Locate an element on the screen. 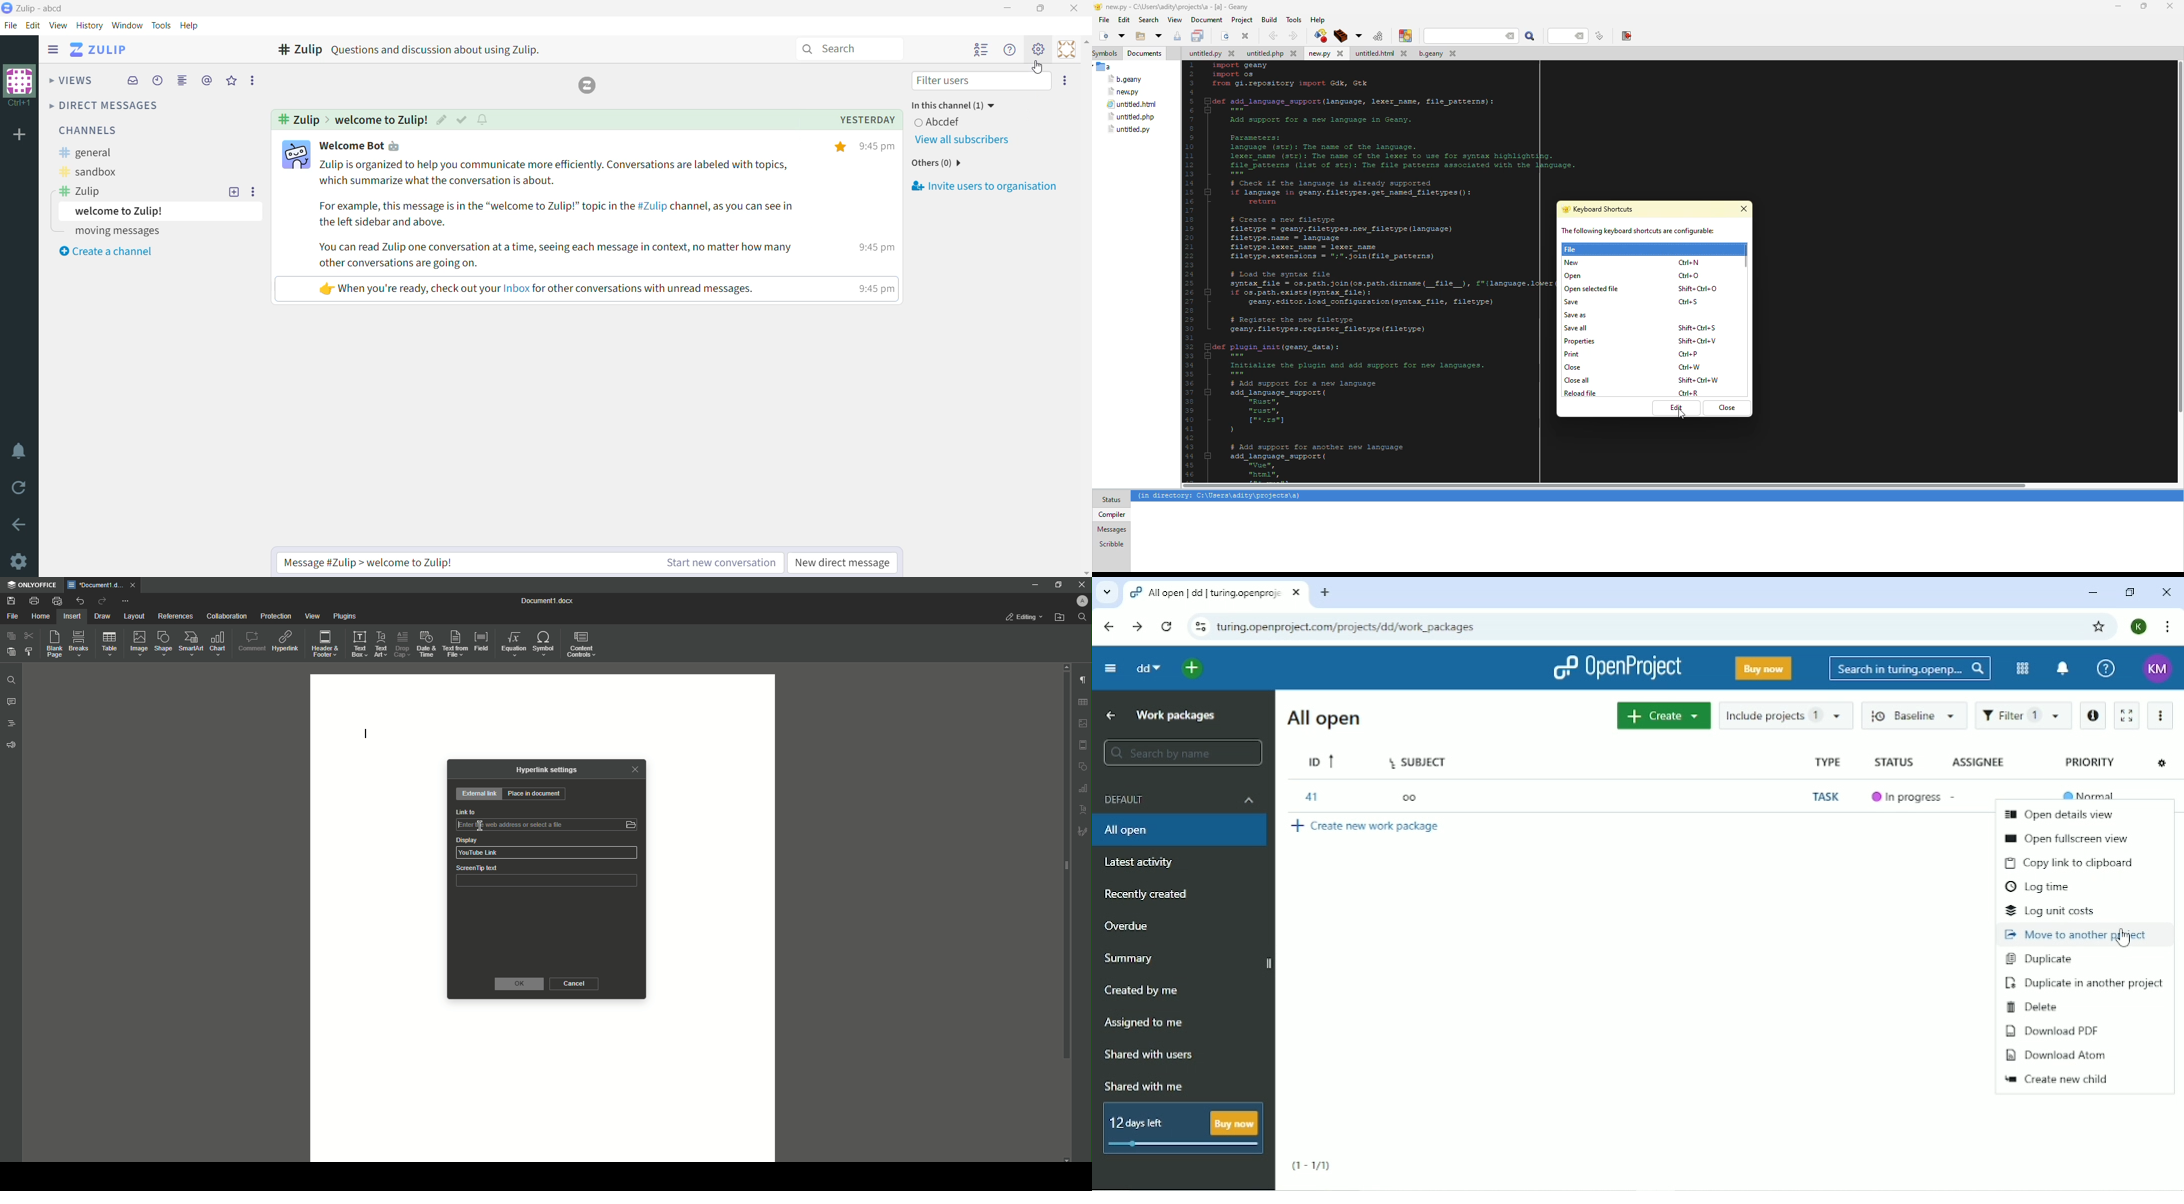 This screenshot has width=2184, height=1204. Hide user list is located at coordinates (981, 51).